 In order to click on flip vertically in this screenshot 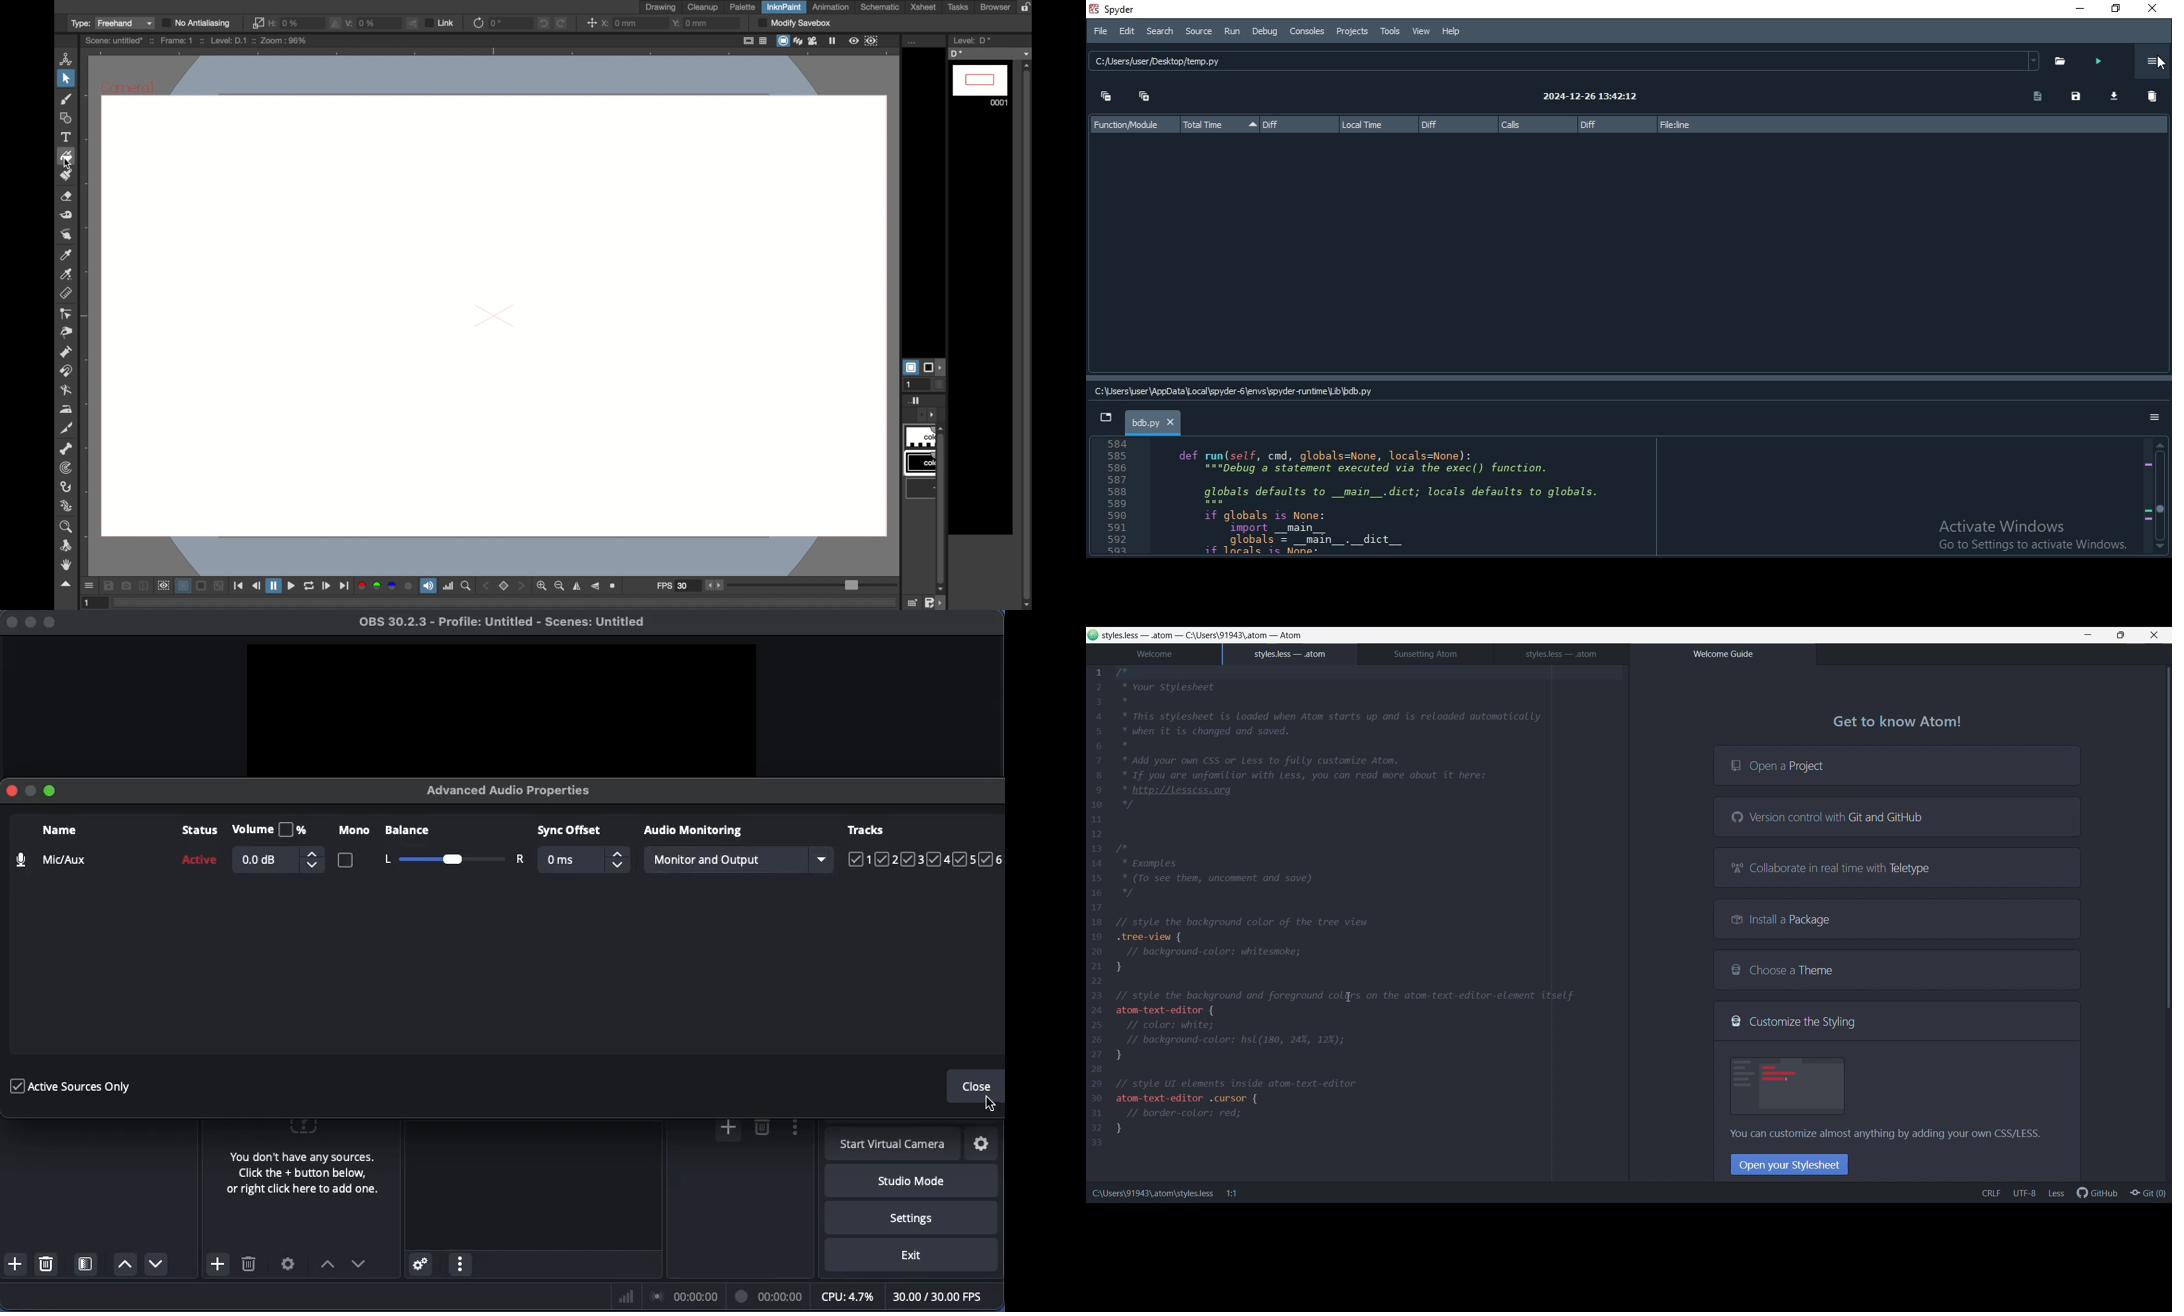, I will do `click(334, 23)`.